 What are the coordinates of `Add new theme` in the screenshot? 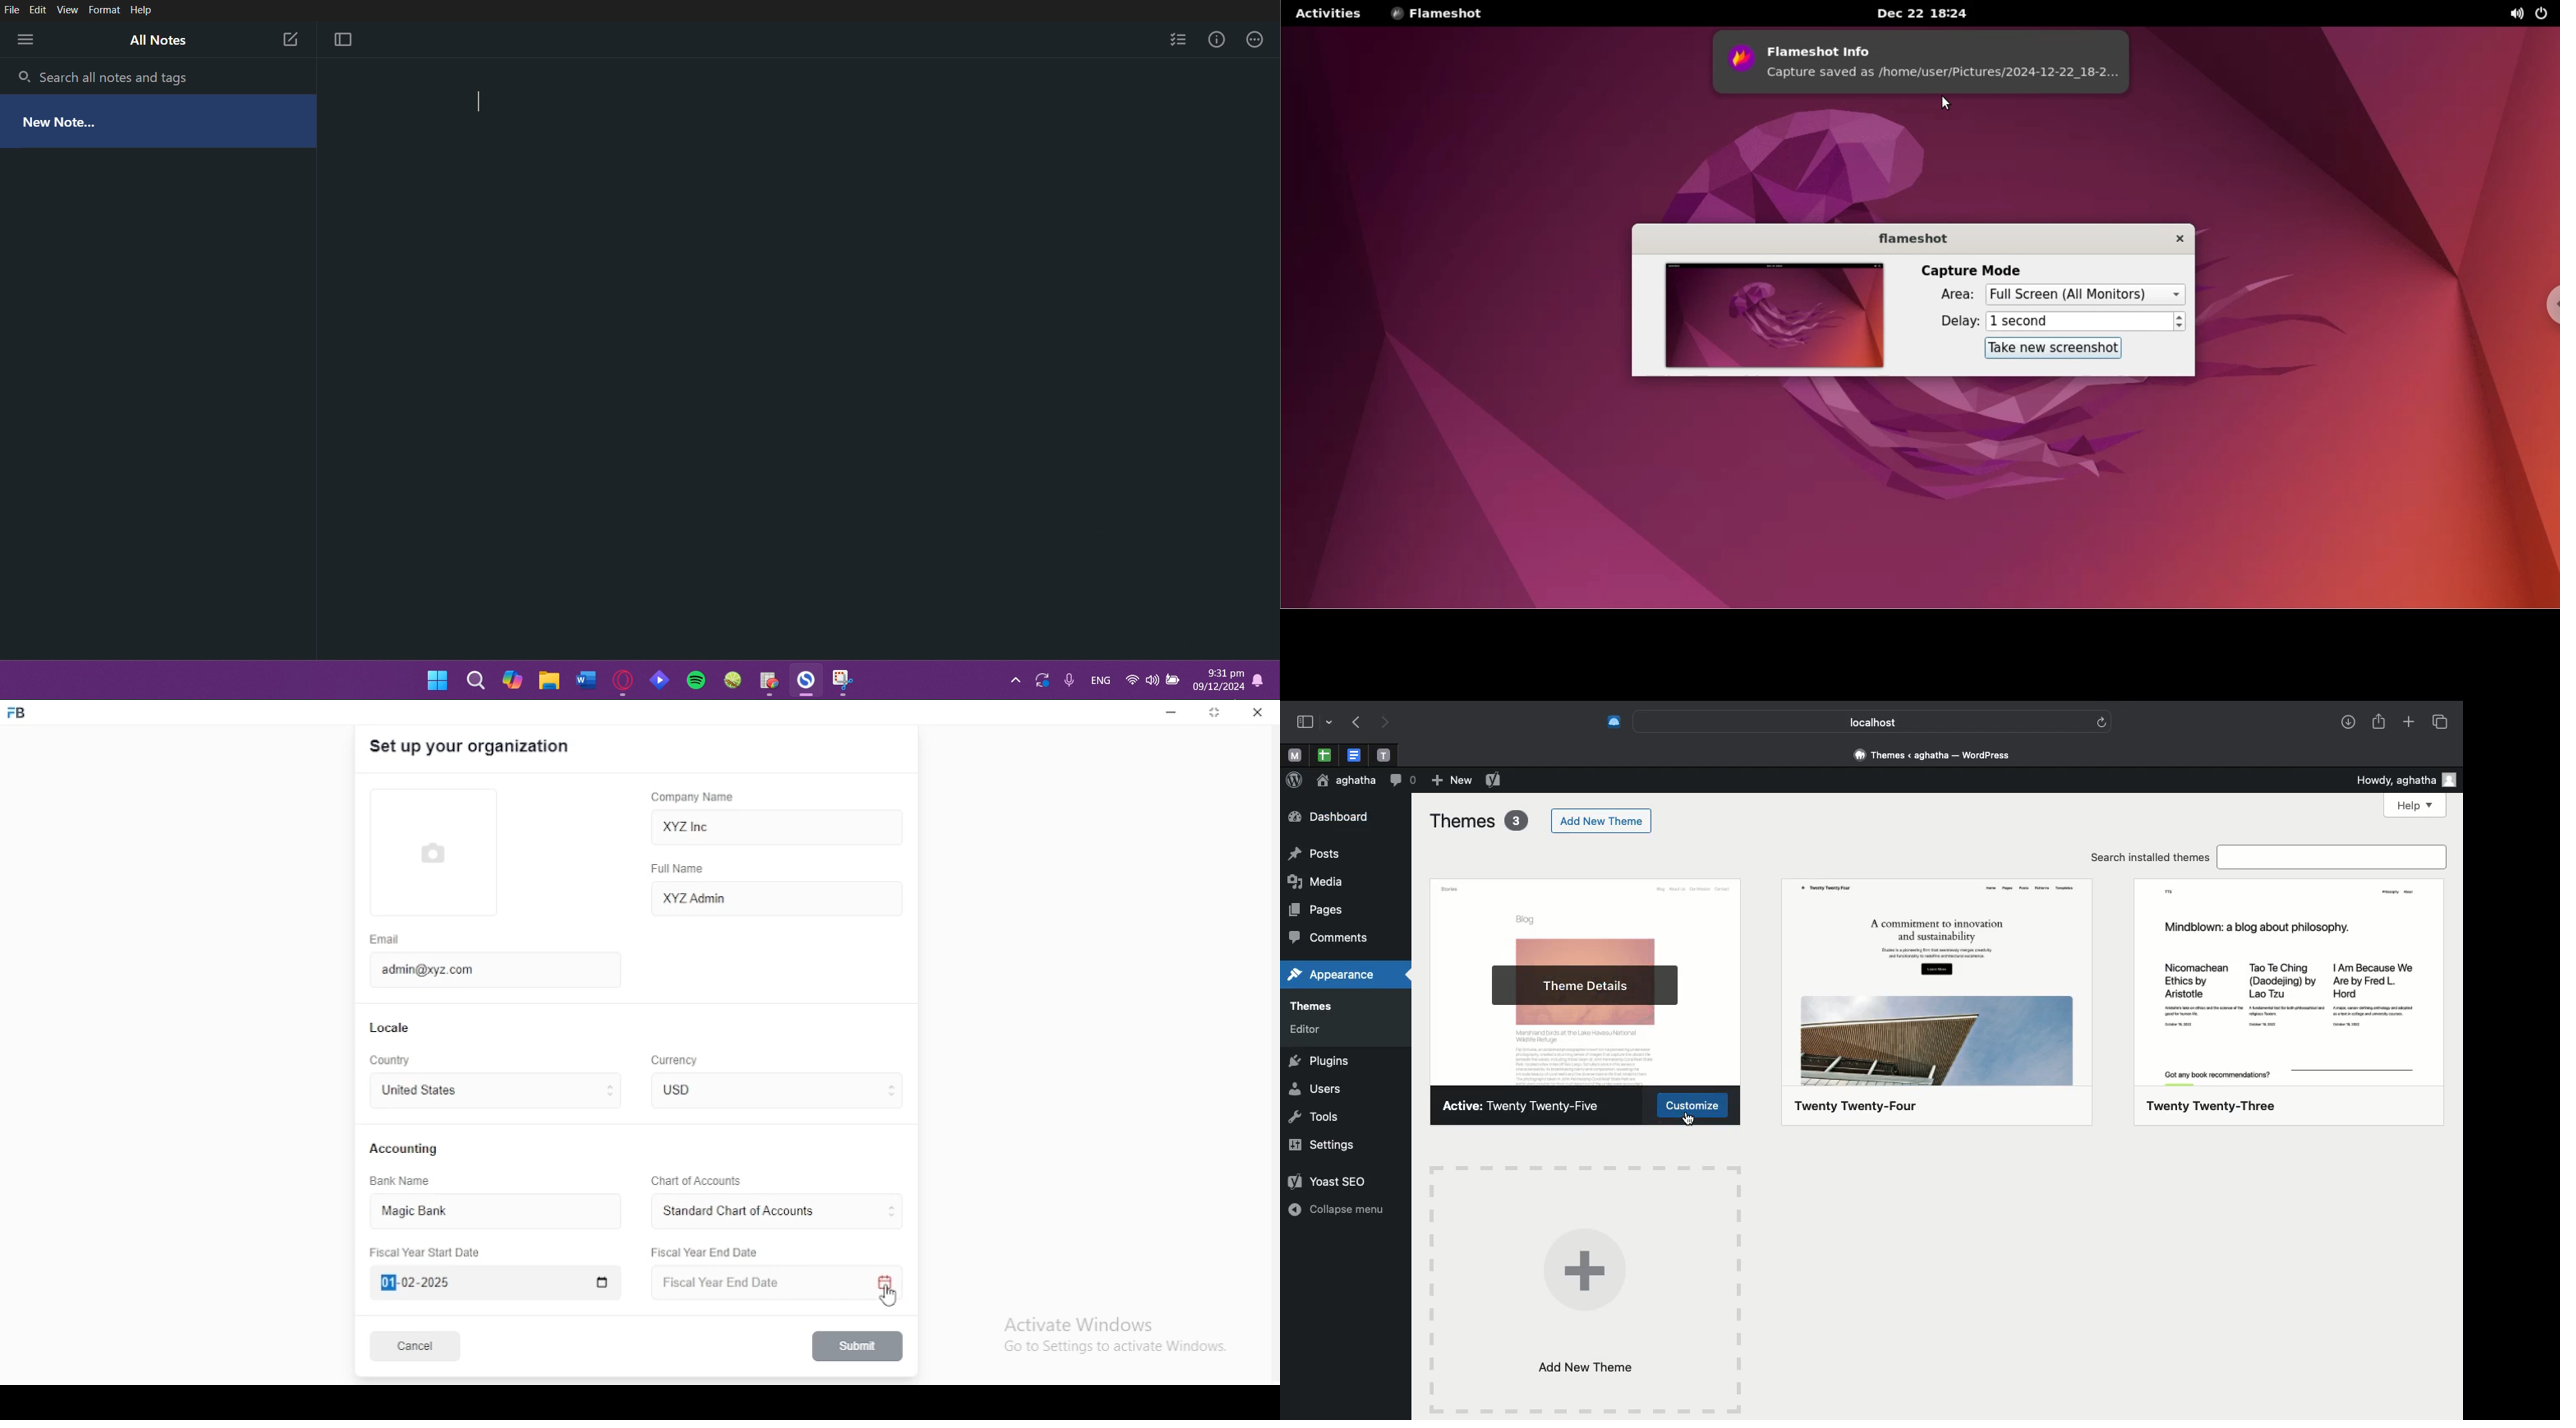 It's located at (1599, 821).